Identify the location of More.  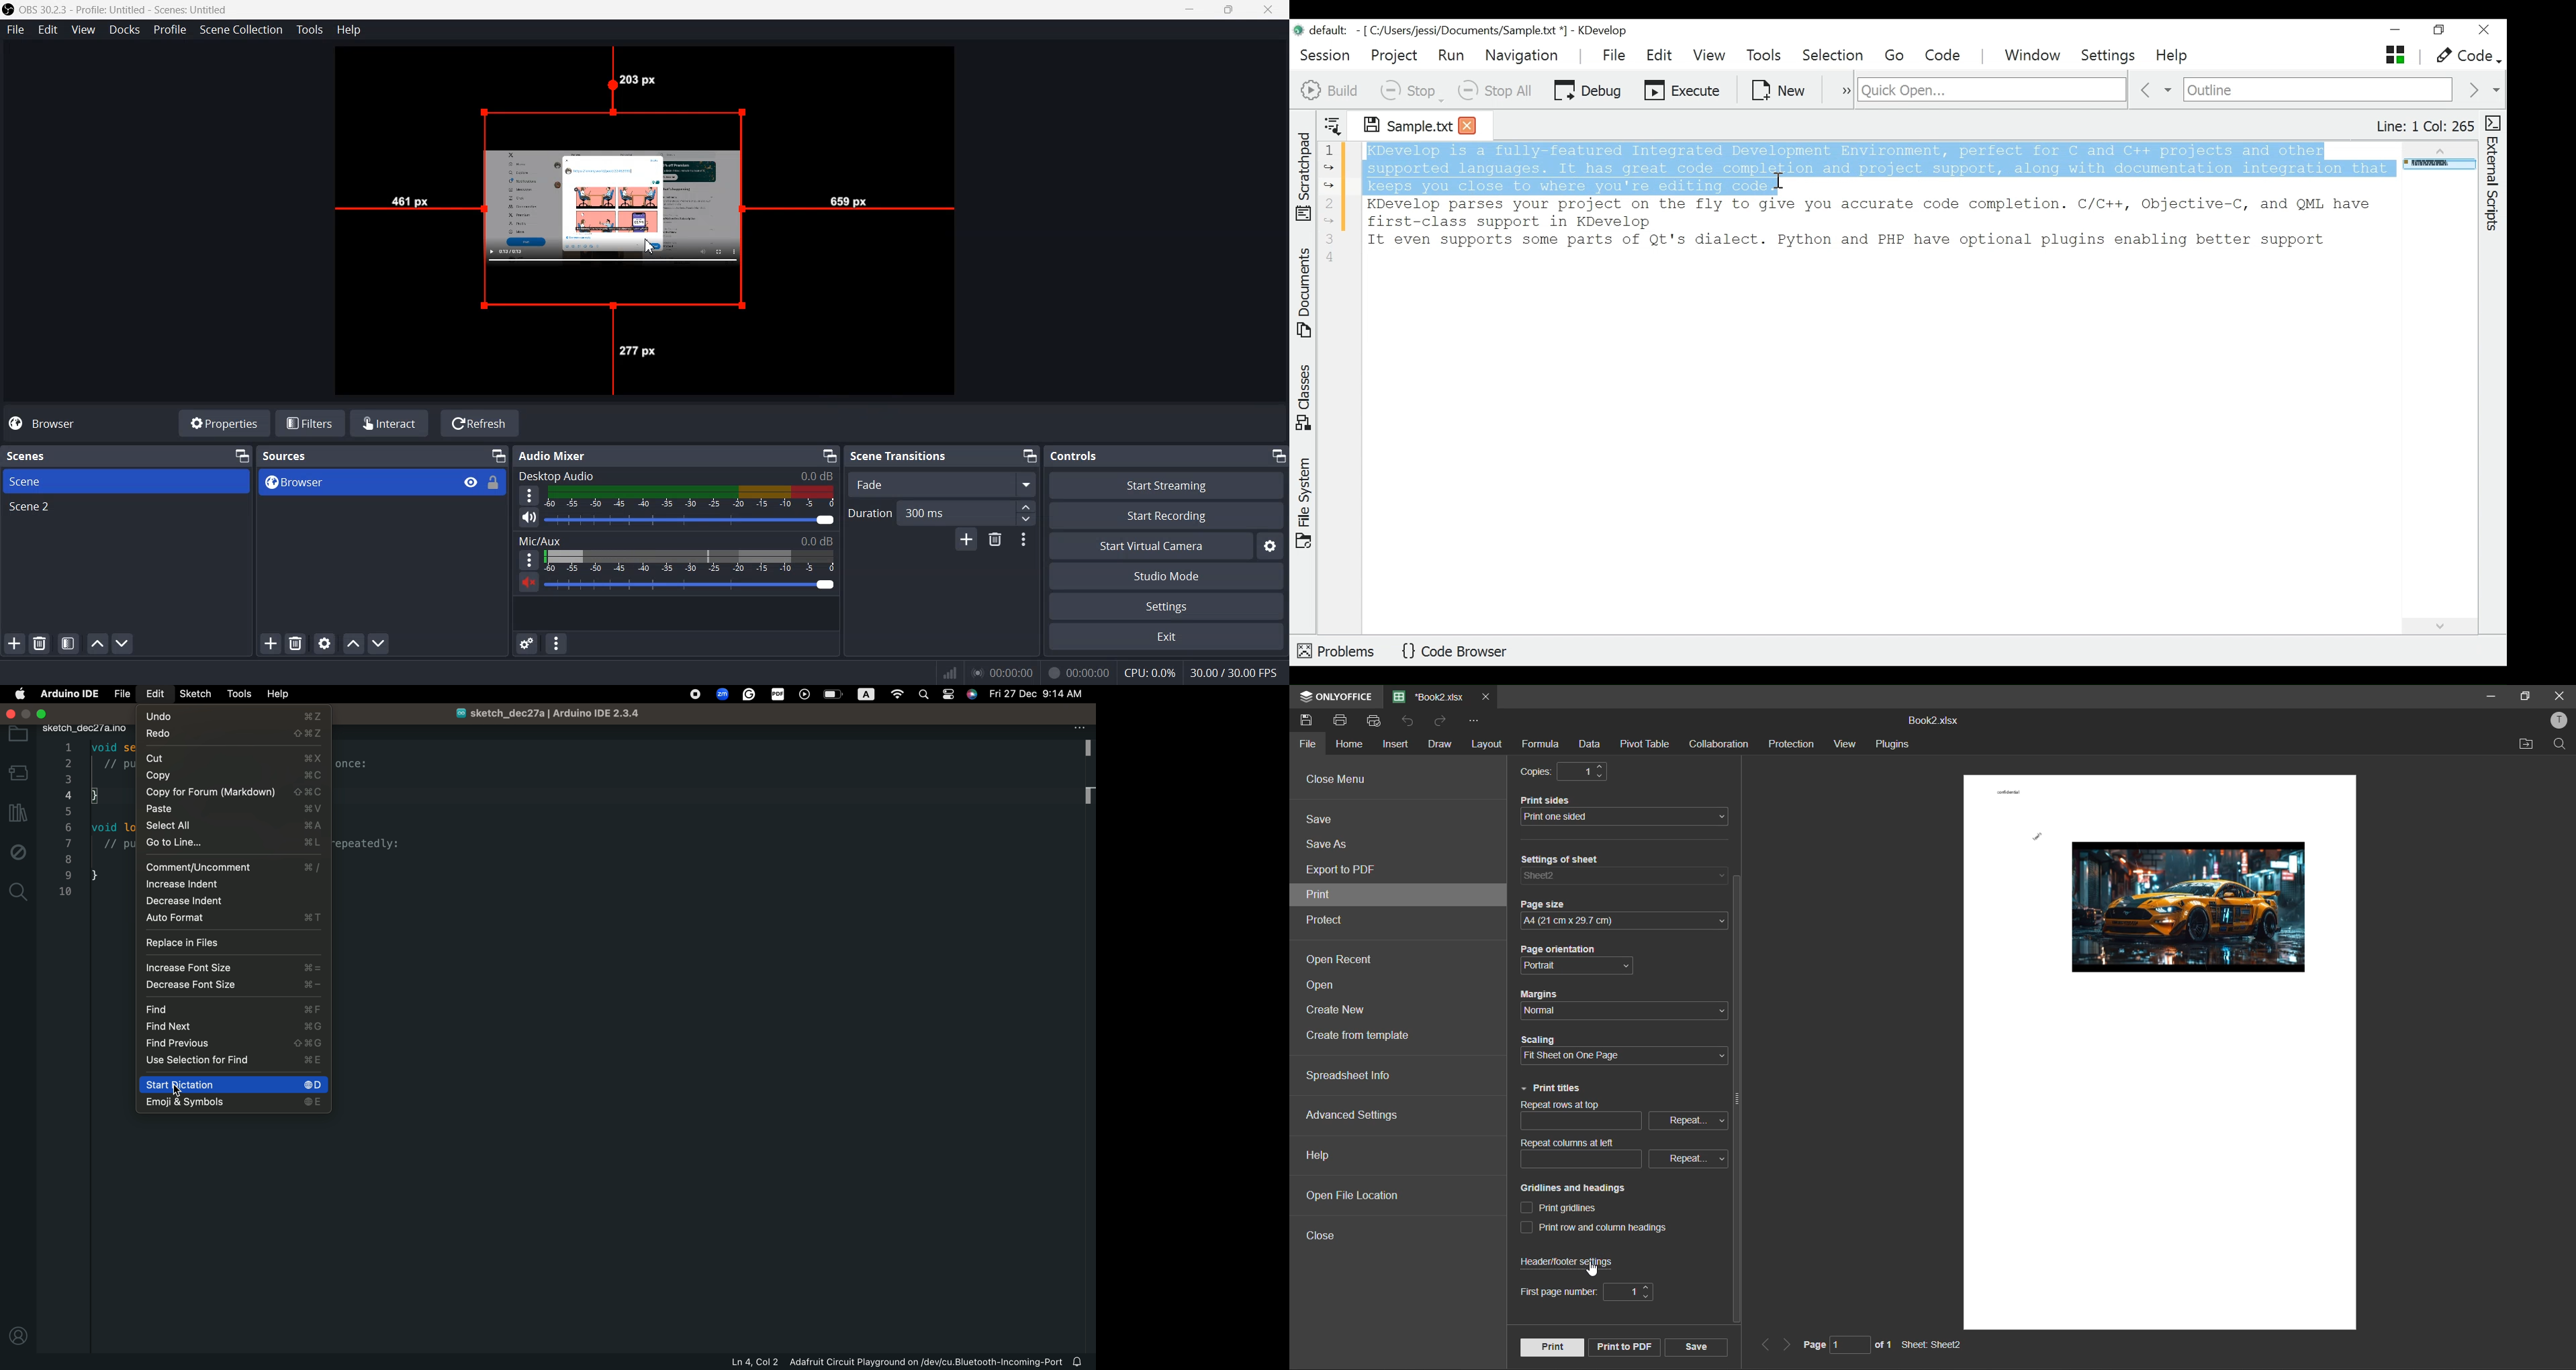
(524, 559).